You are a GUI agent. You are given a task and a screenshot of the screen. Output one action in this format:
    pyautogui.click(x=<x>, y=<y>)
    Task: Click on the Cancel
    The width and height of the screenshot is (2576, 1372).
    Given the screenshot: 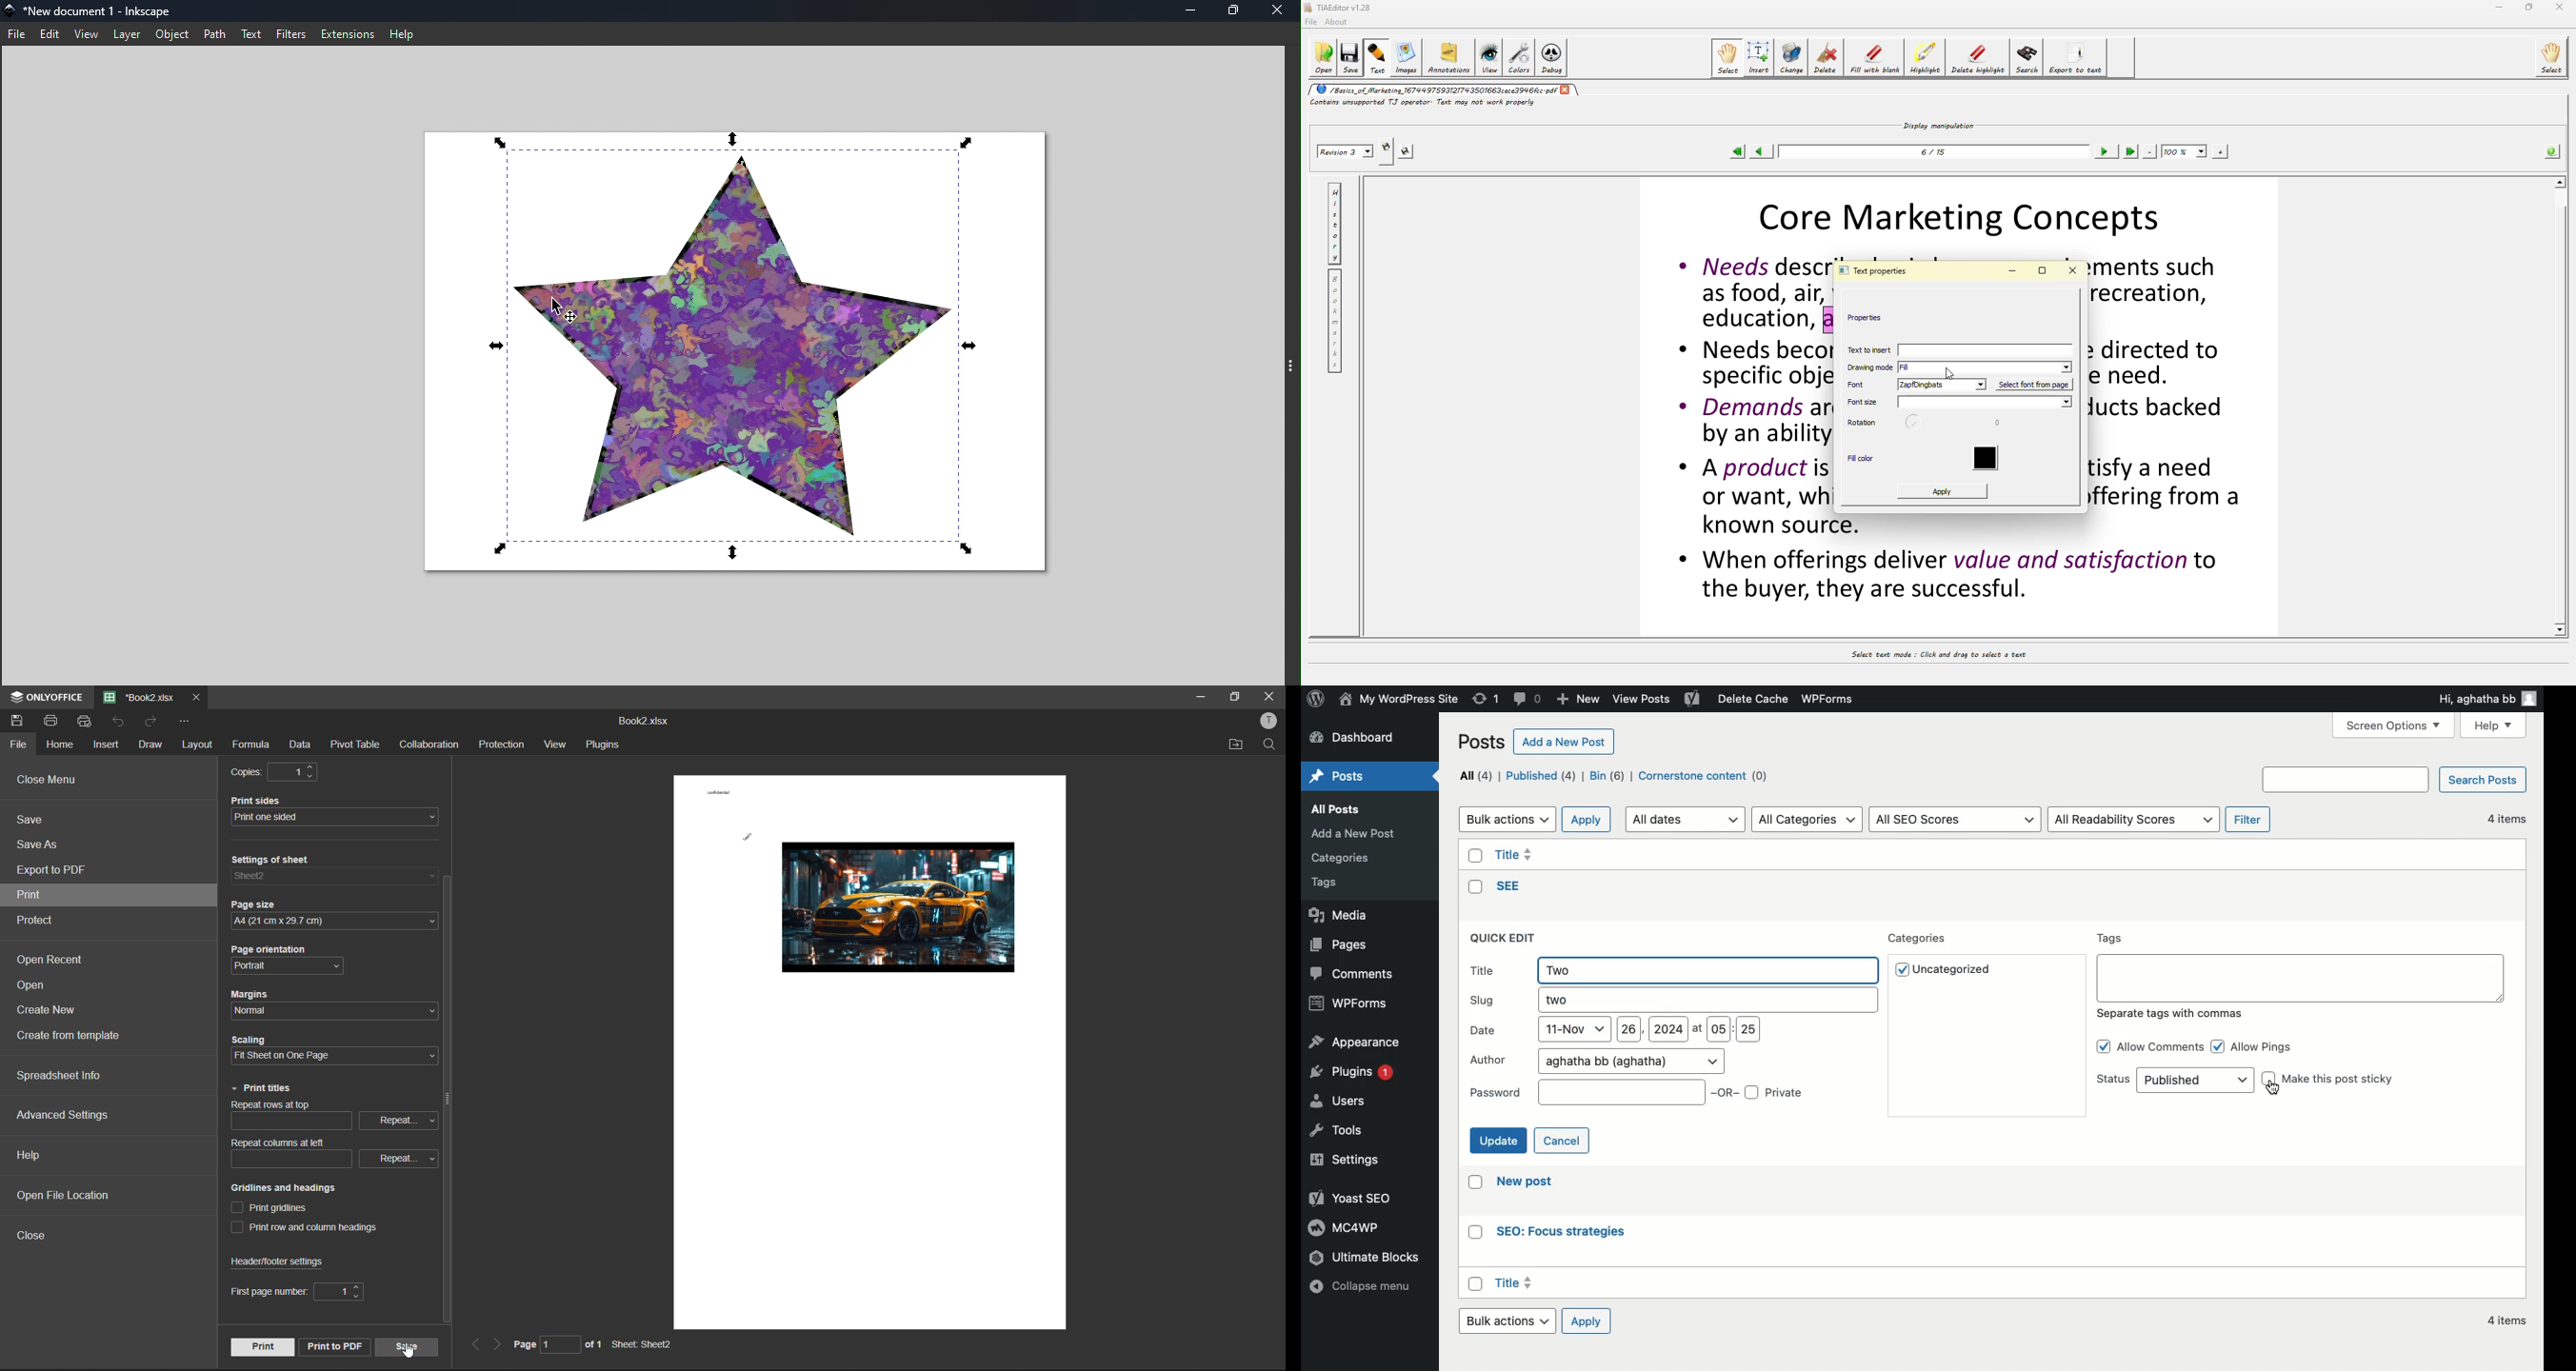 What is the action you would take?
    pyautogui.click(x=1563, y=1140)
    